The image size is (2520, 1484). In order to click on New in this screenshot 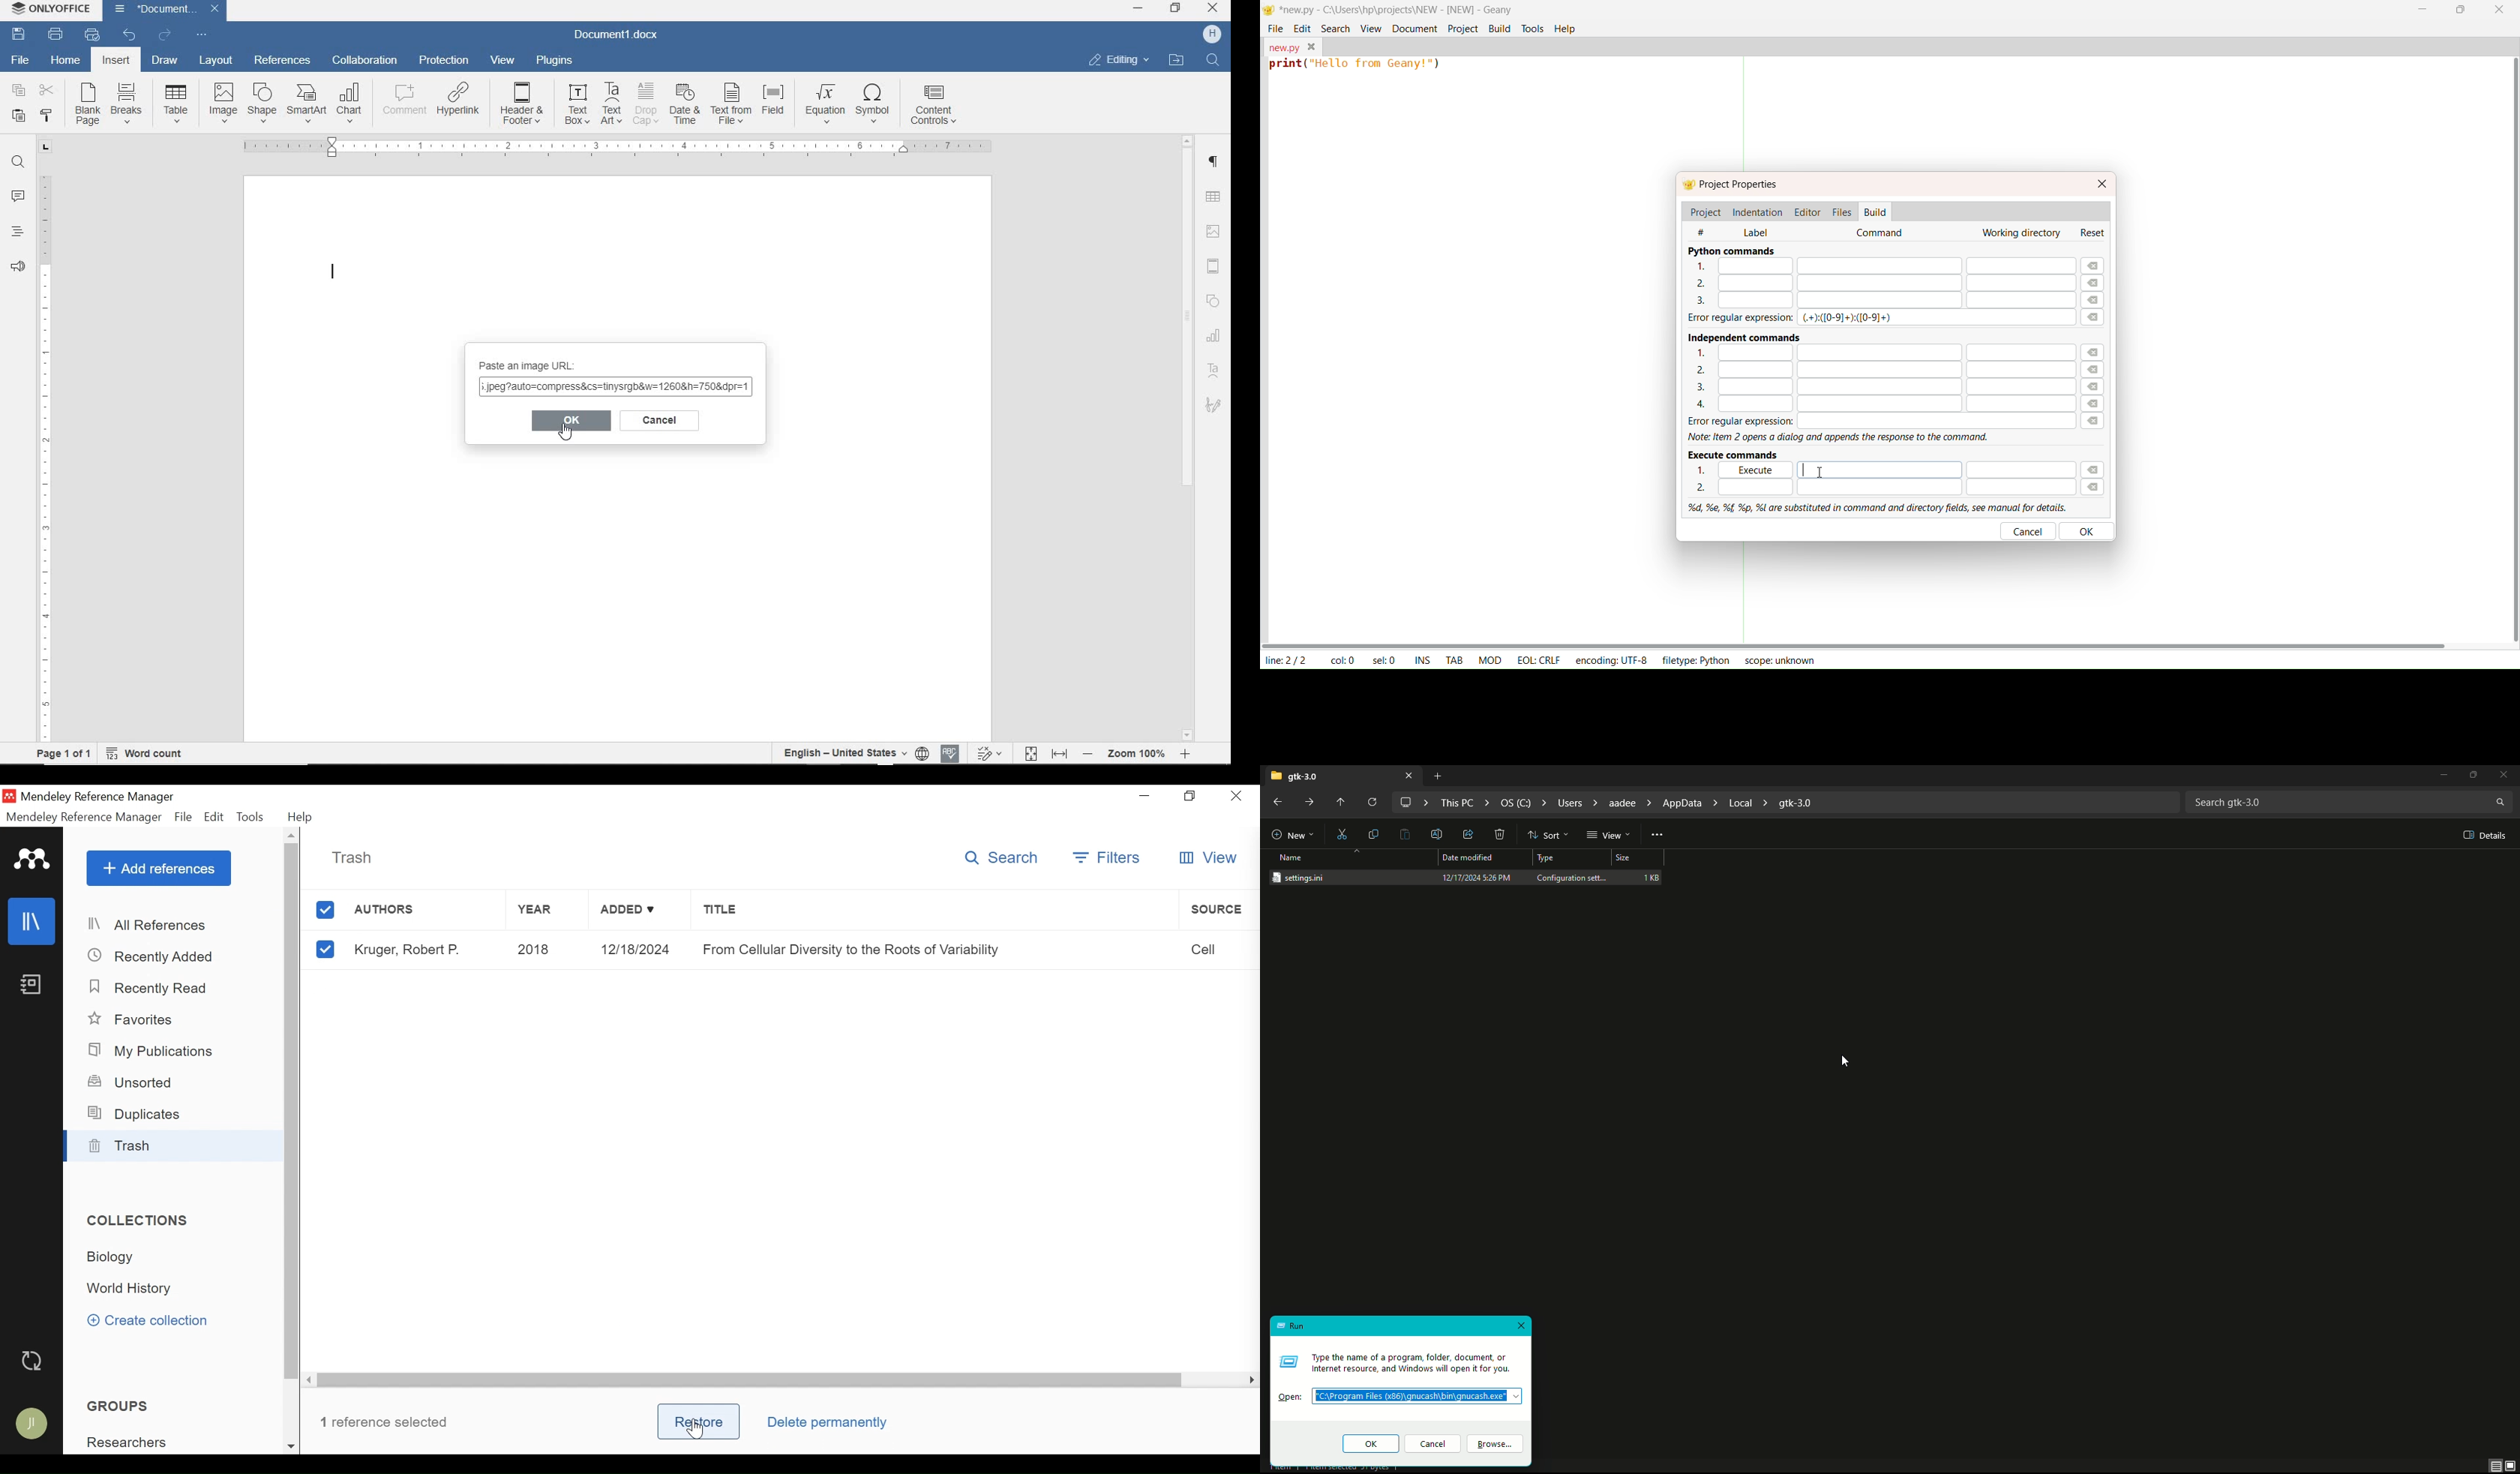, I will do `click(1292, 833)`.